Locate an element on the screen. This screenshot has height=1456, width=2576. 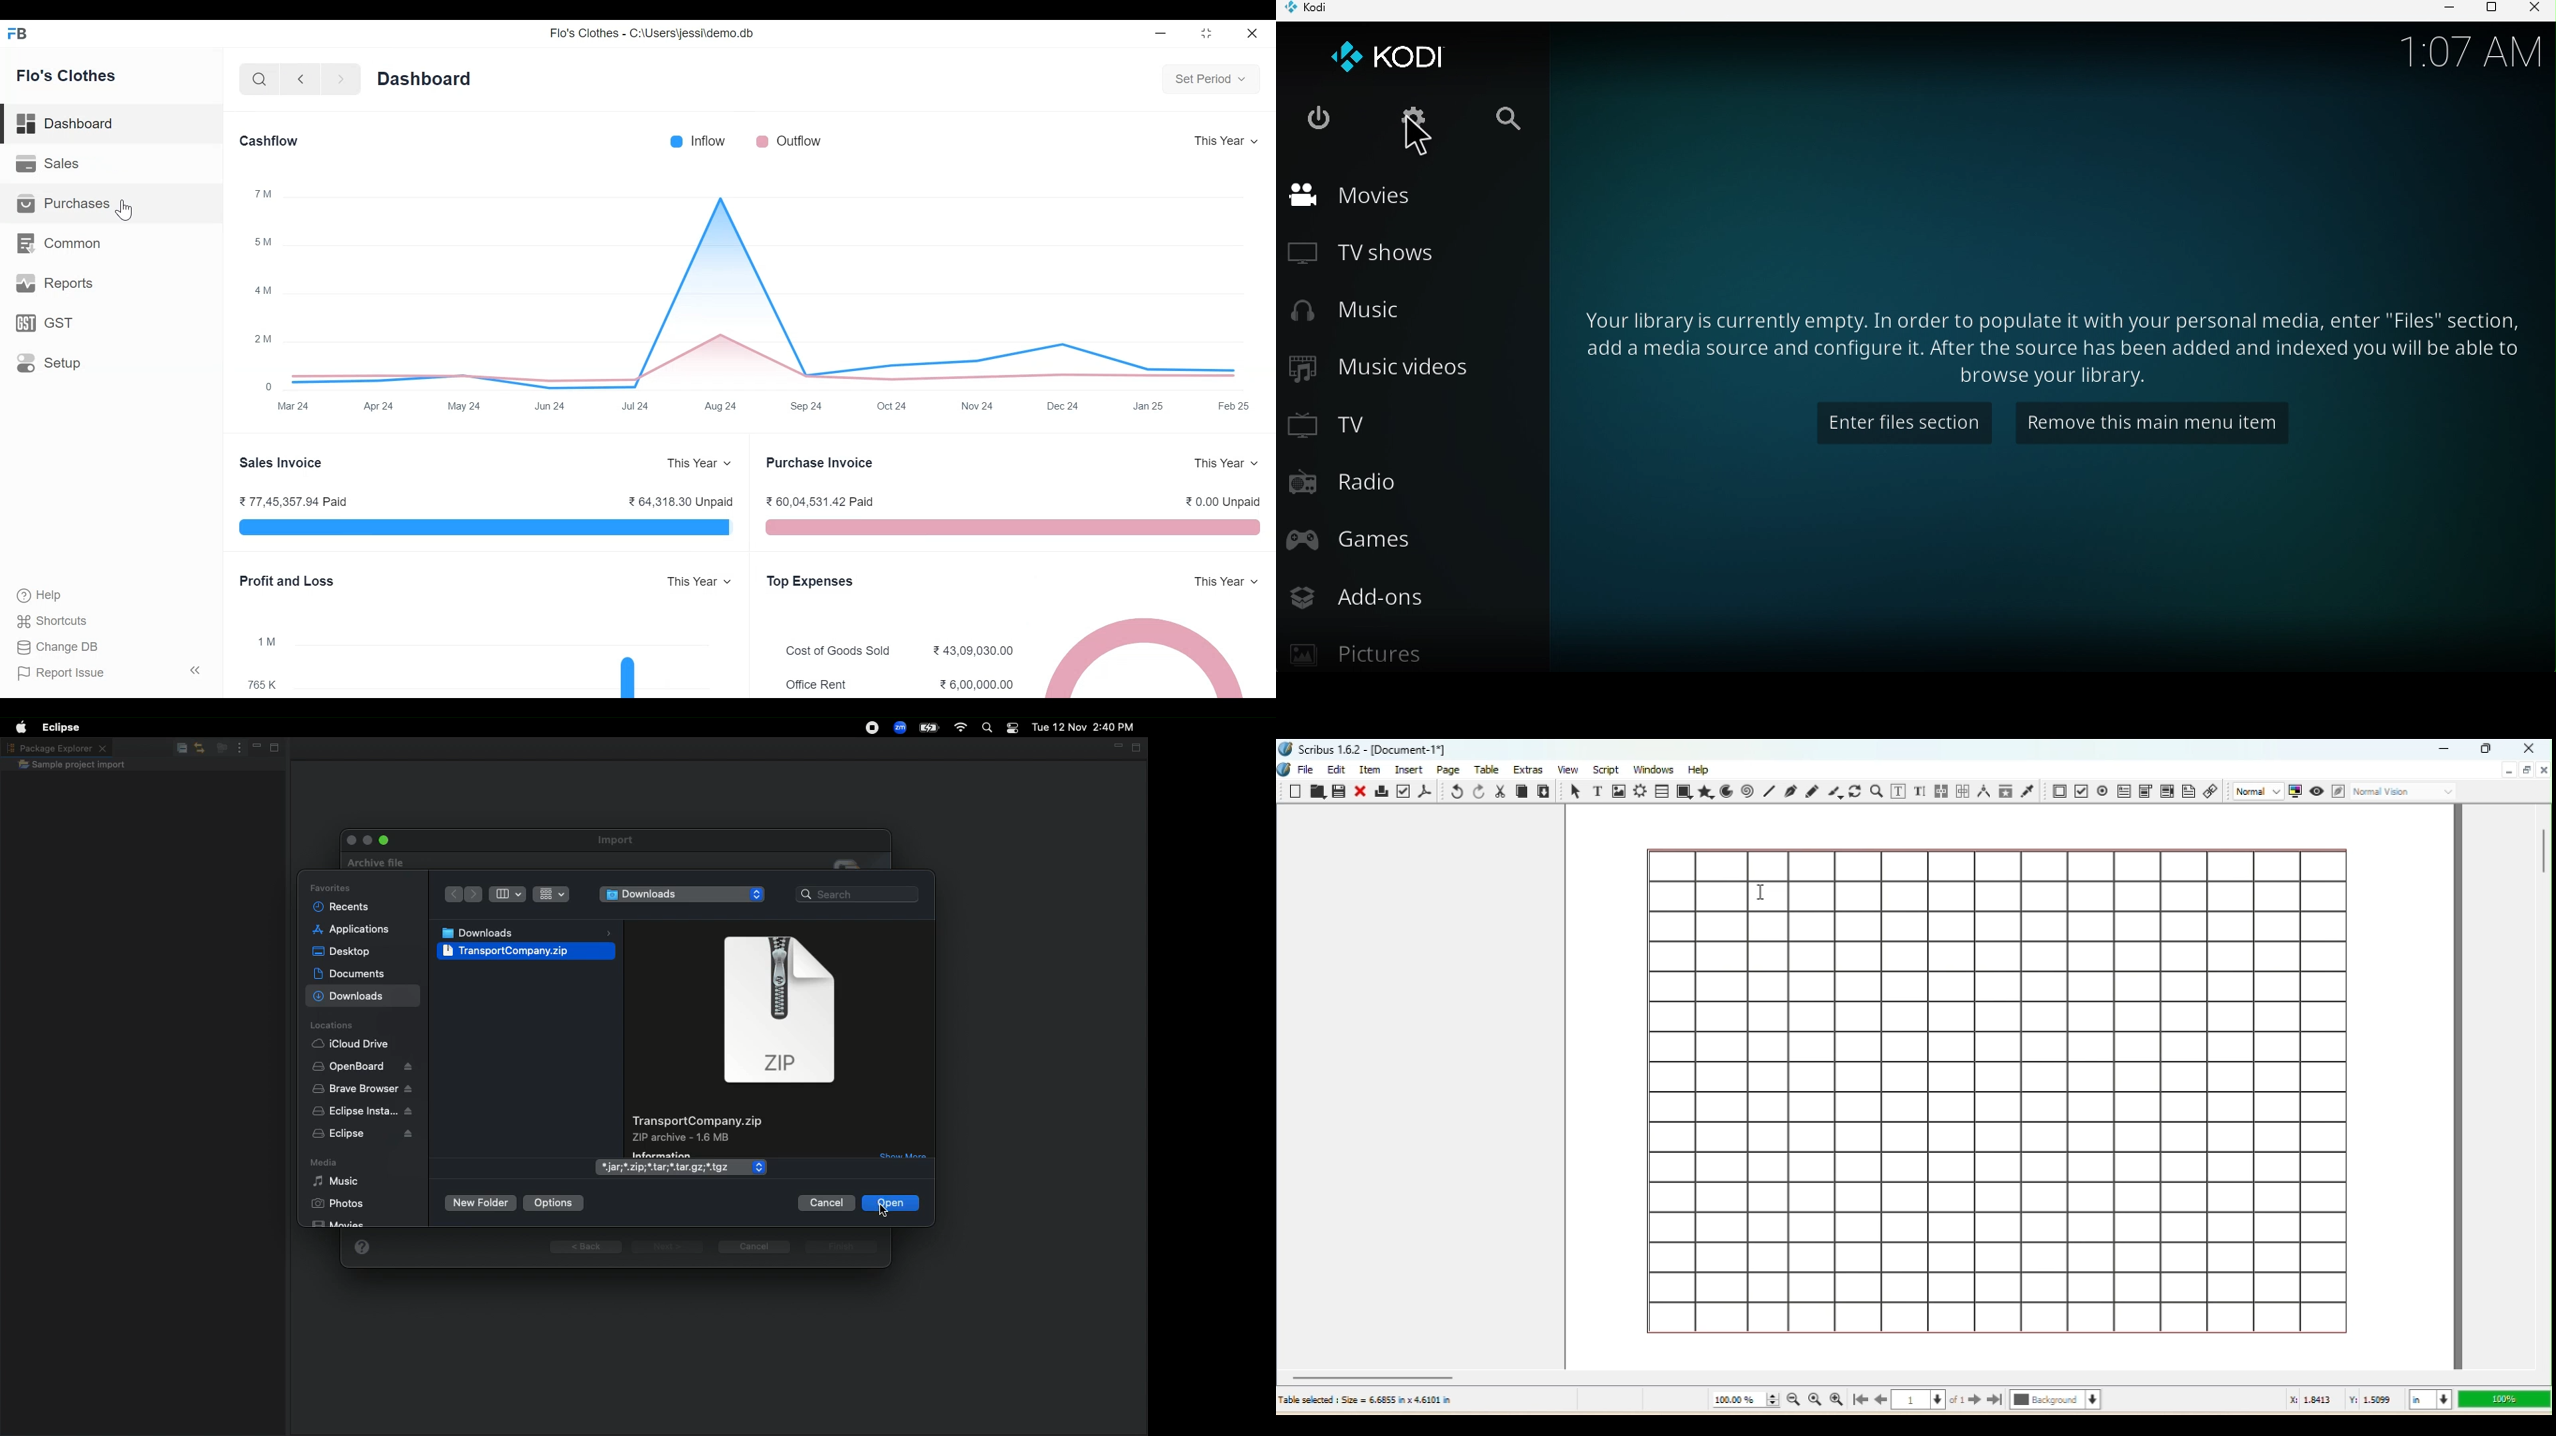
Minimize is located at coordinates (2448, 750).